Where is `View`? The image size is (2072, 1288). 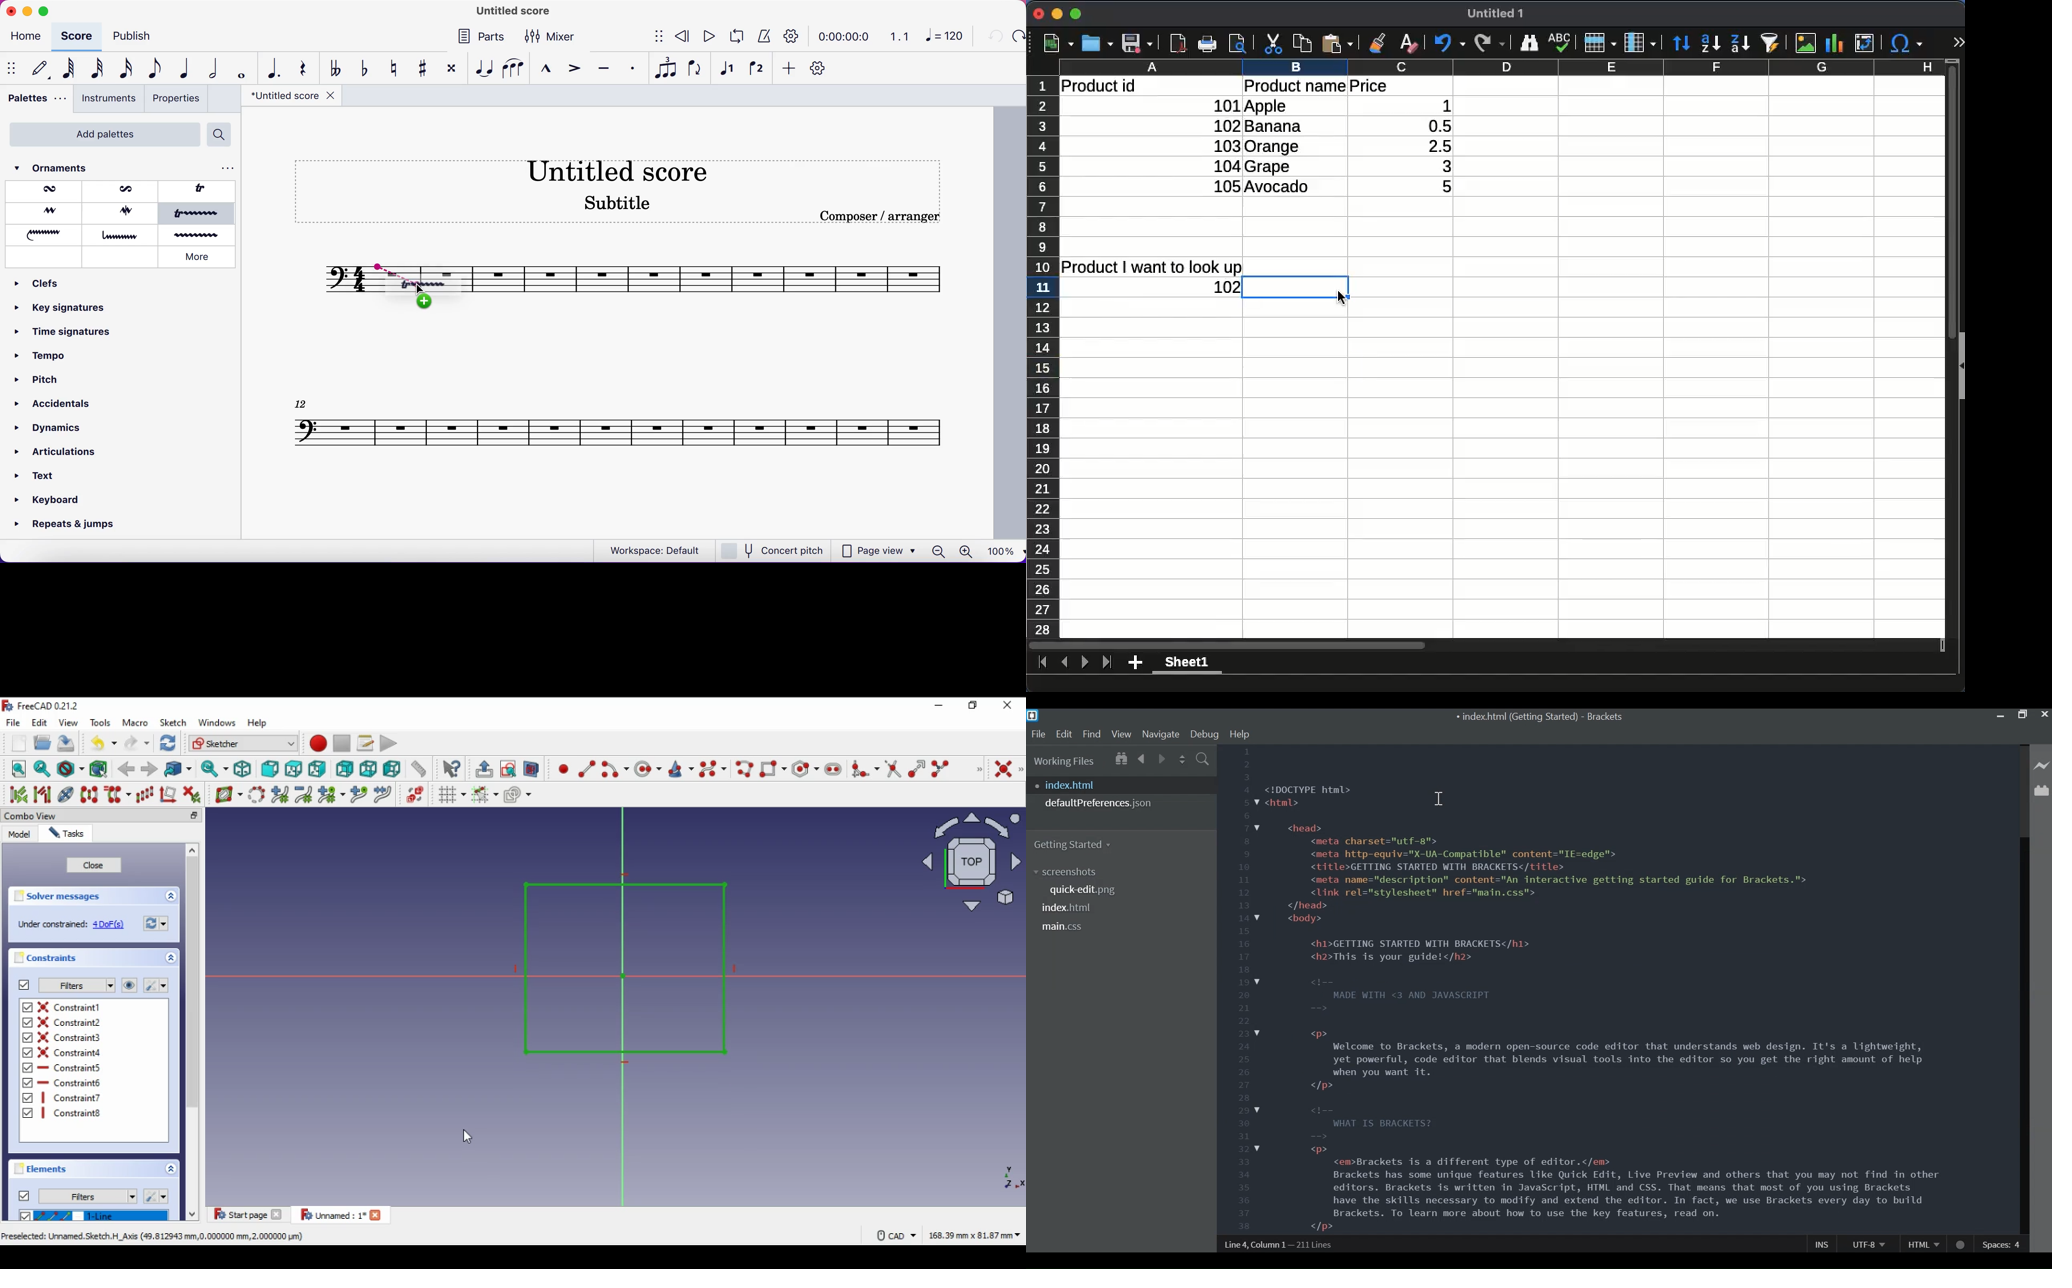
View is located at coordinates (1122, 734).